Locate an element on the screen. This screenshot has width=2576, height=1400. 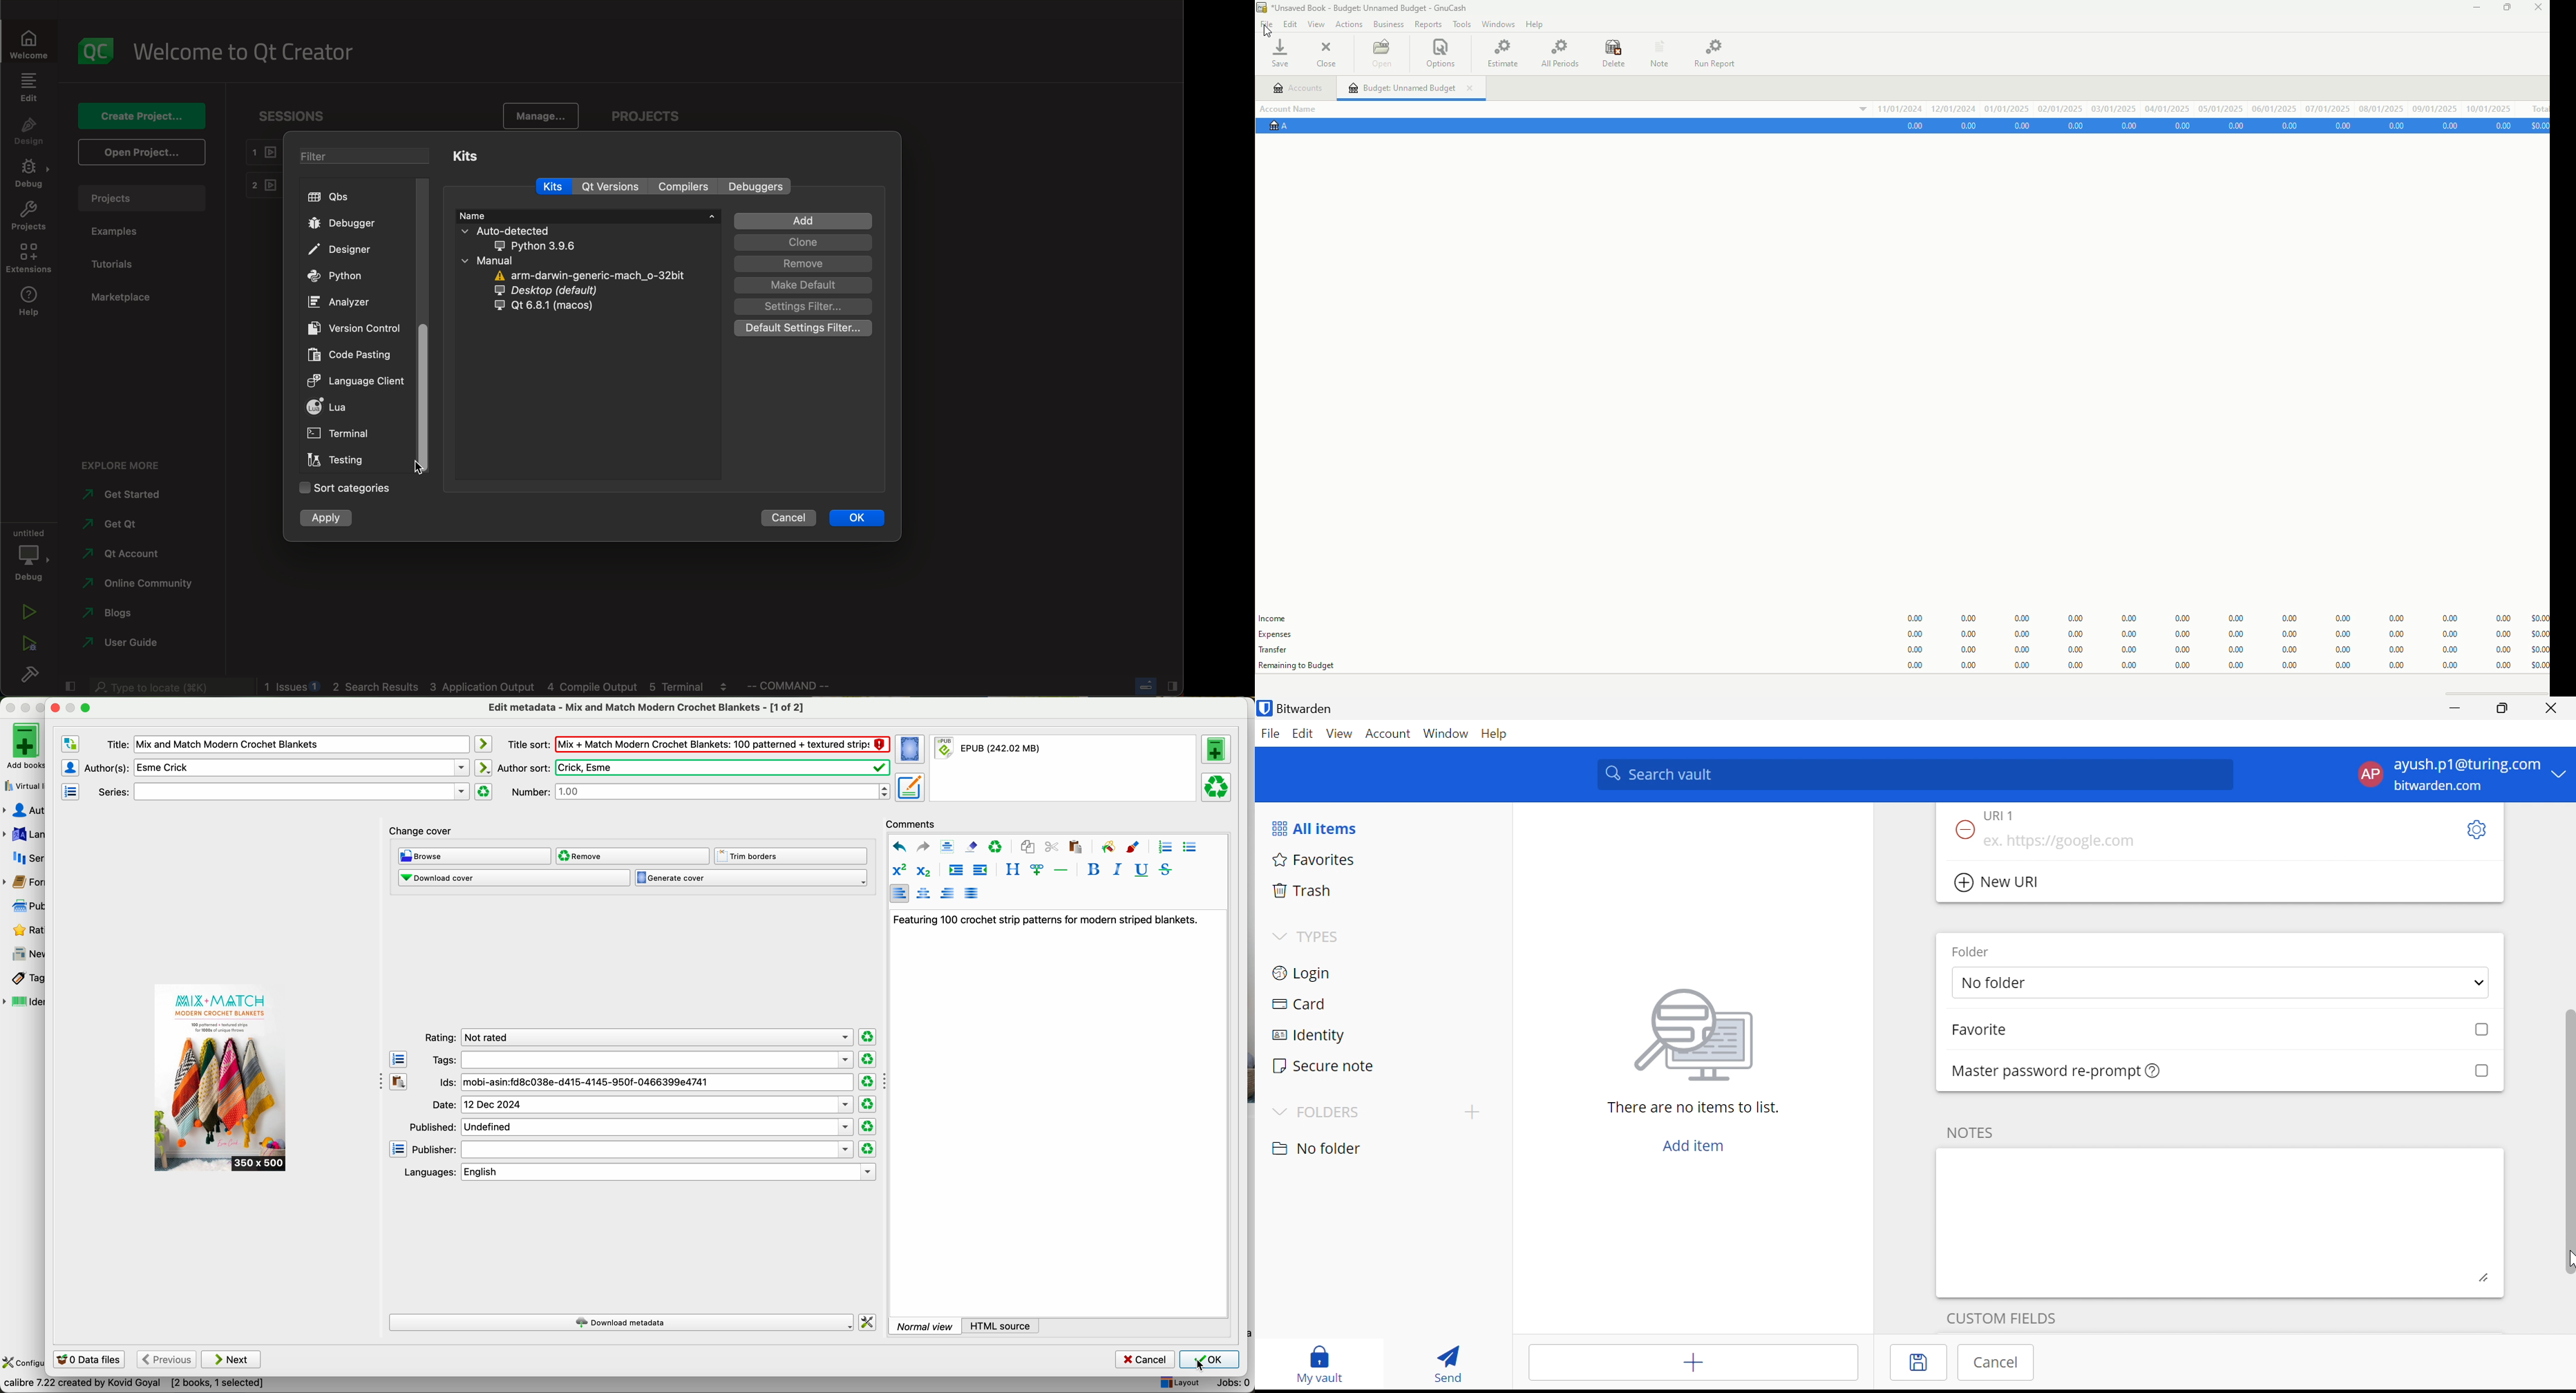
View is located at coordinates (1339, 733).